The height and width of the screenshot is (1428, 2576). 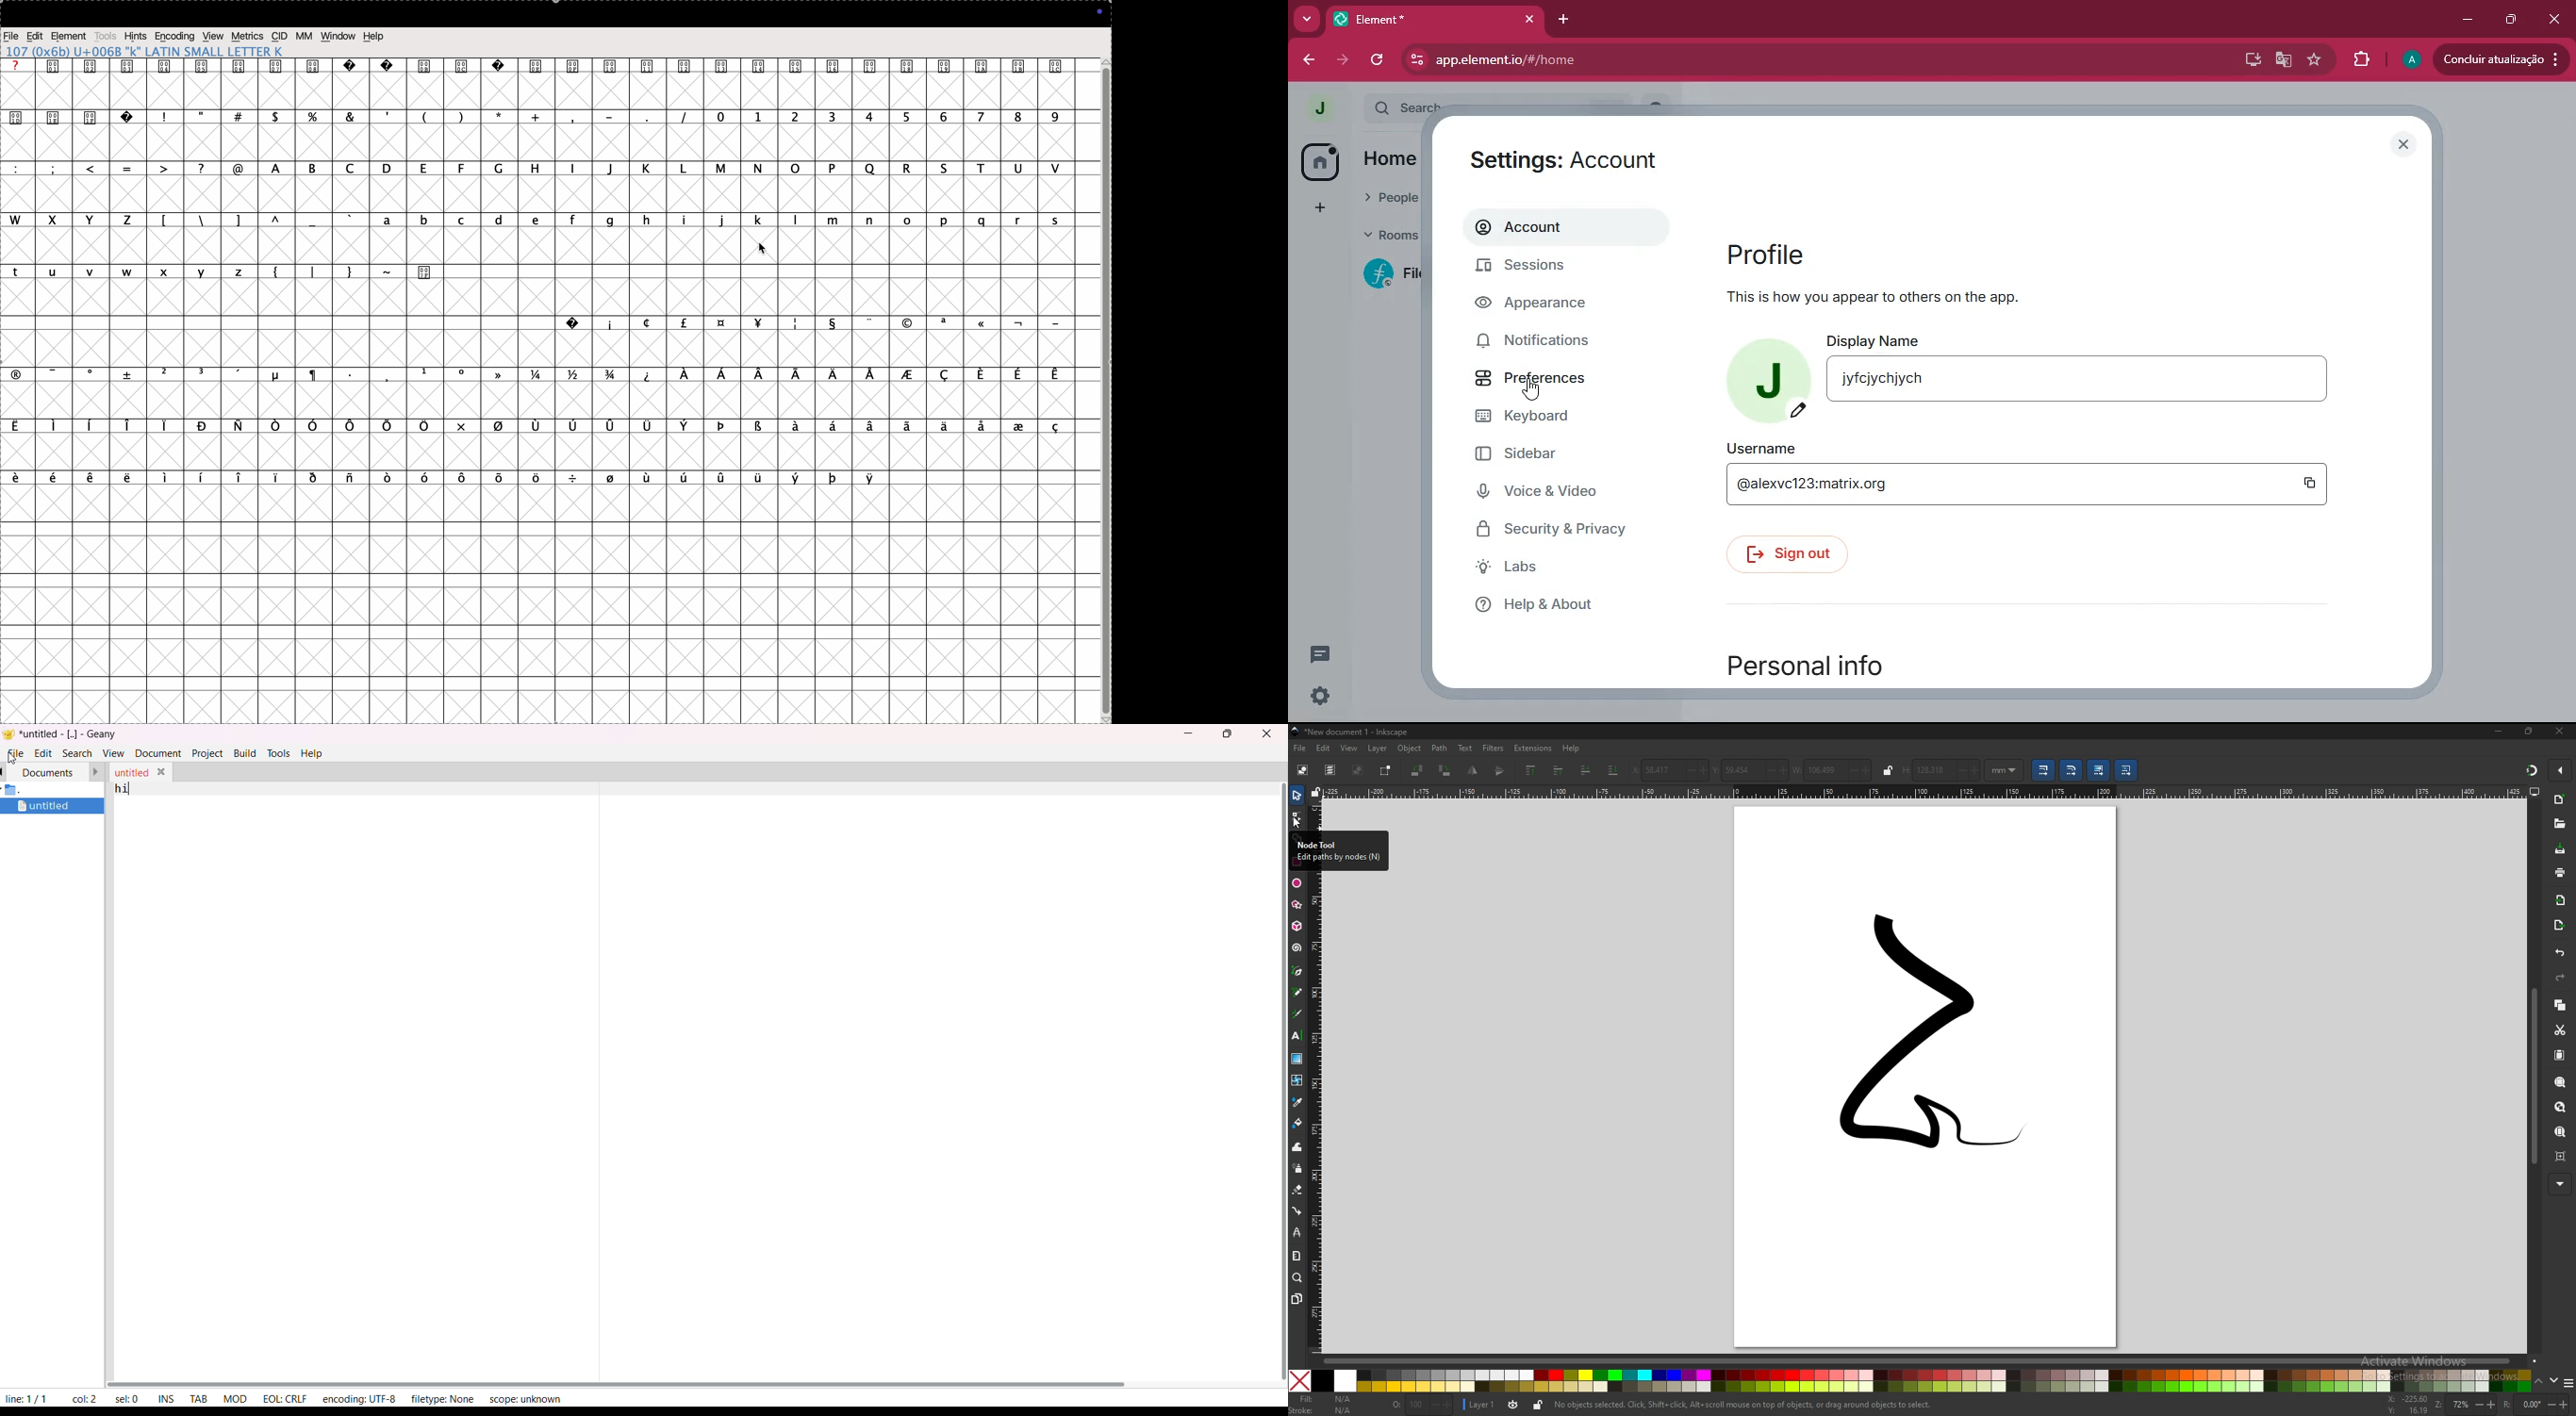 What do you see at coordinates (1296, 884) in the screenshot?
I see `ellipse` at bounding box center [1296, 884].